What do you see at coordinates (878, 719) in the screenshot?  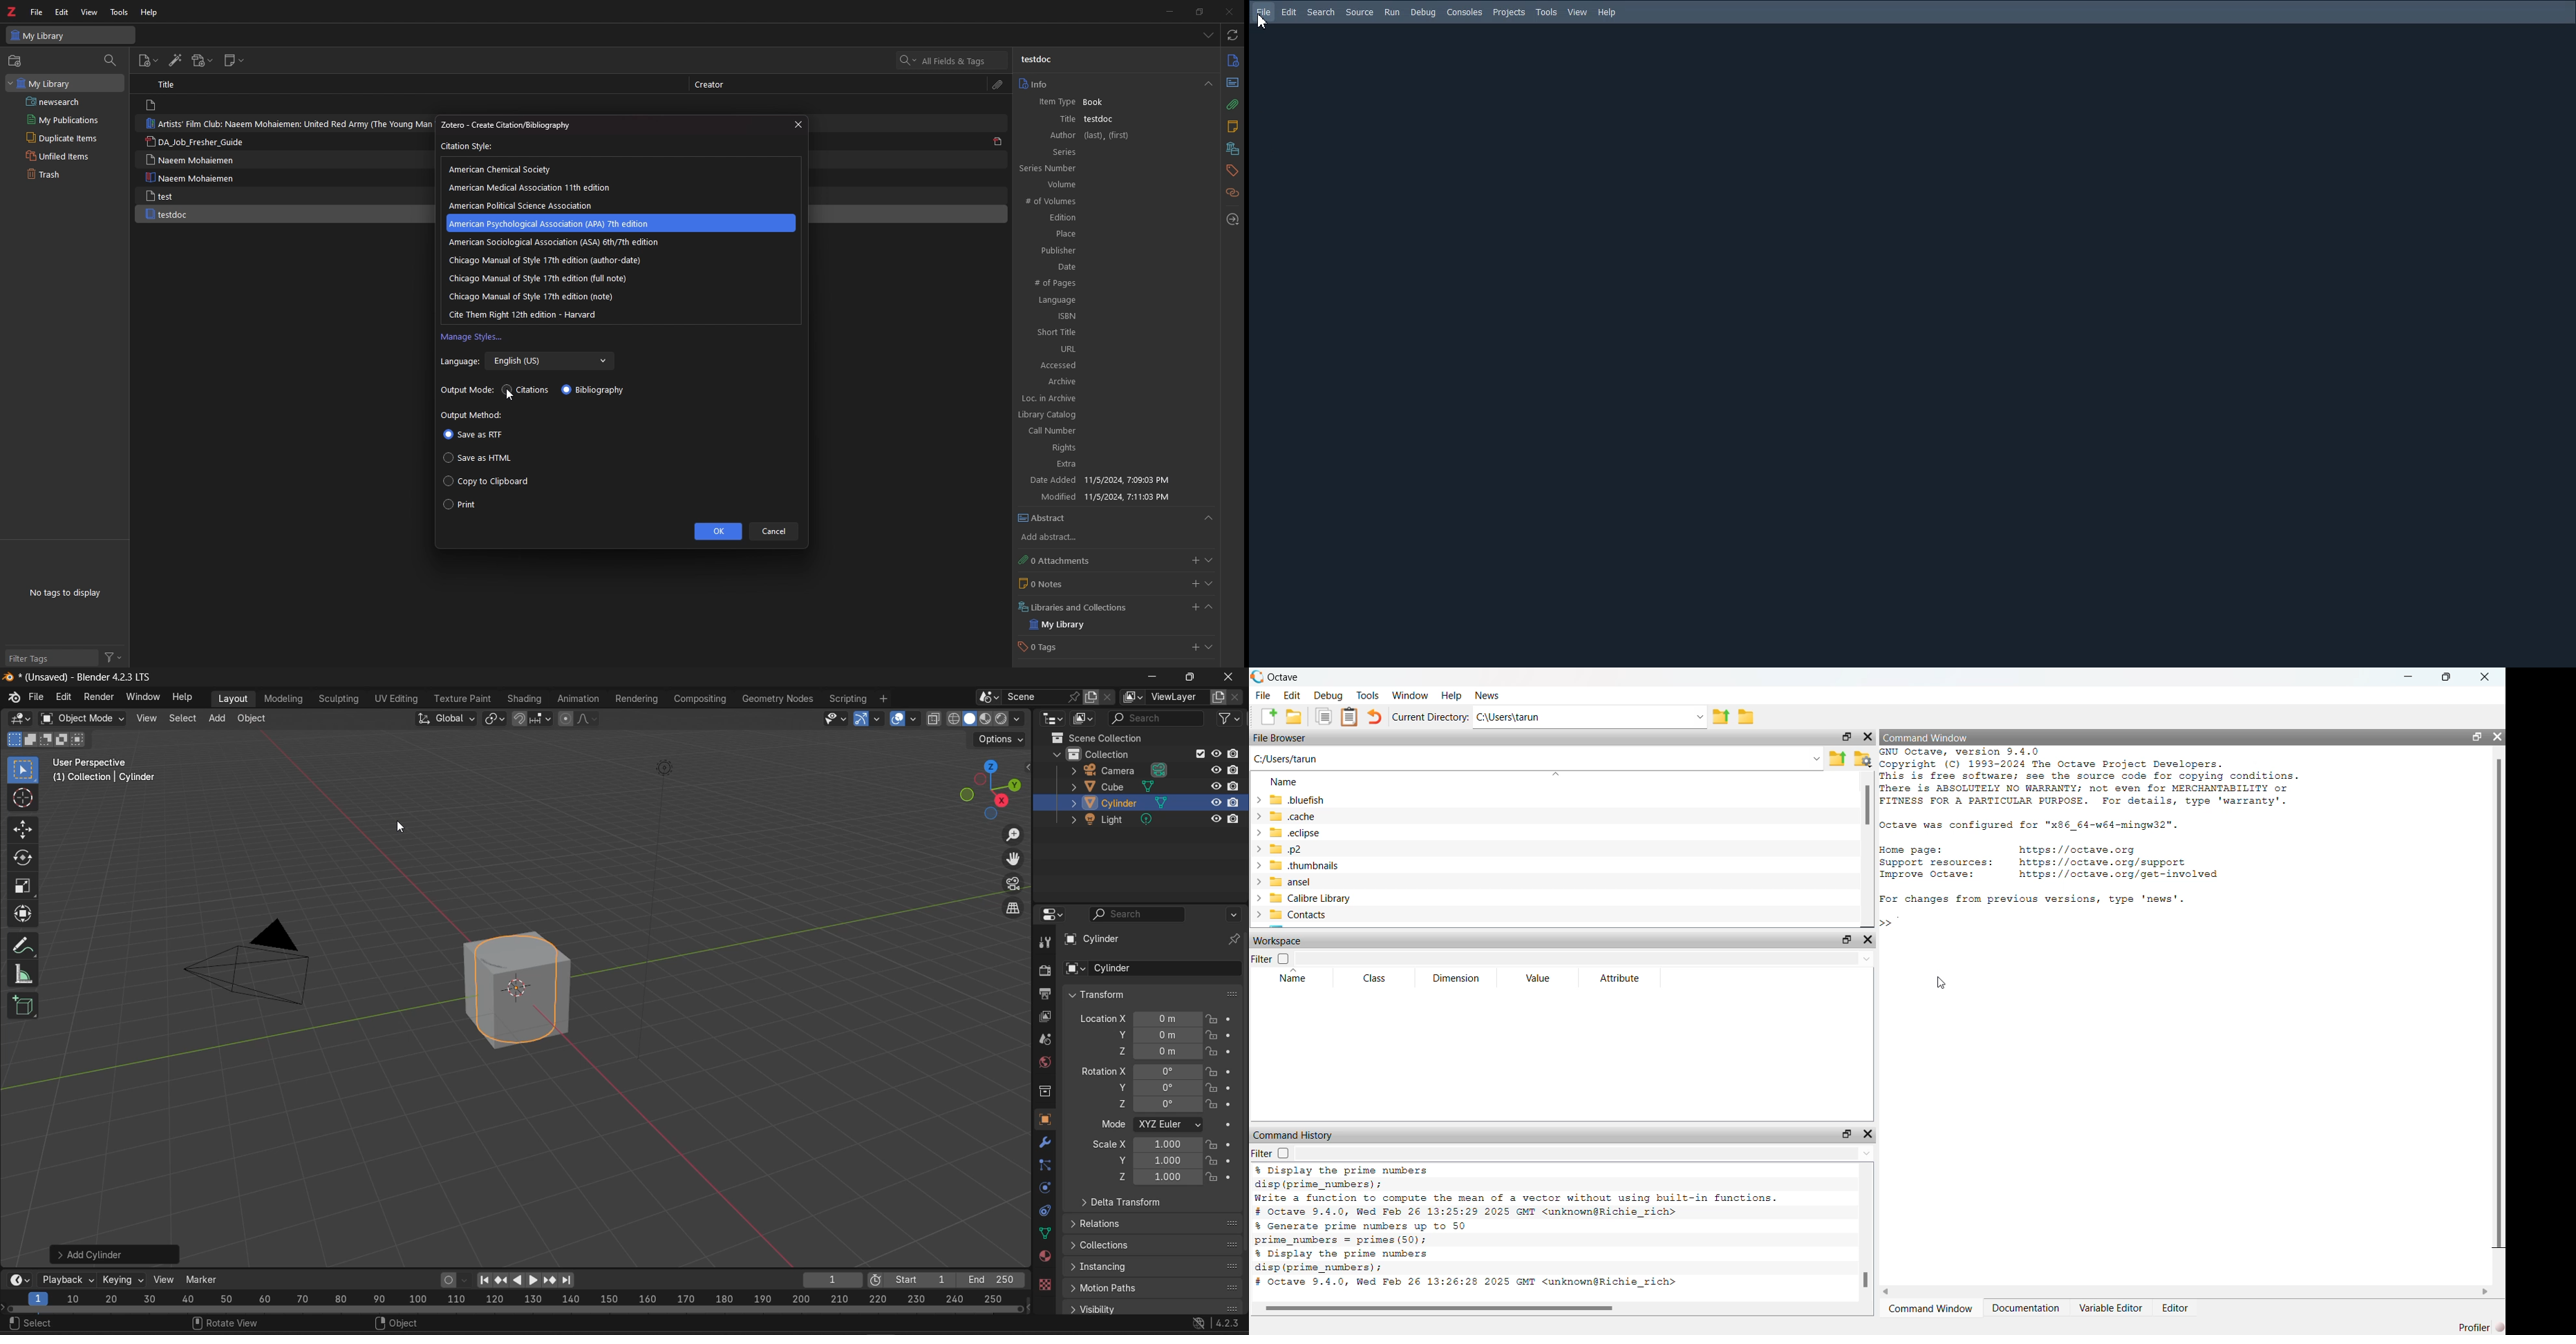 I see `gizmos` at bounding box center [878, 719].